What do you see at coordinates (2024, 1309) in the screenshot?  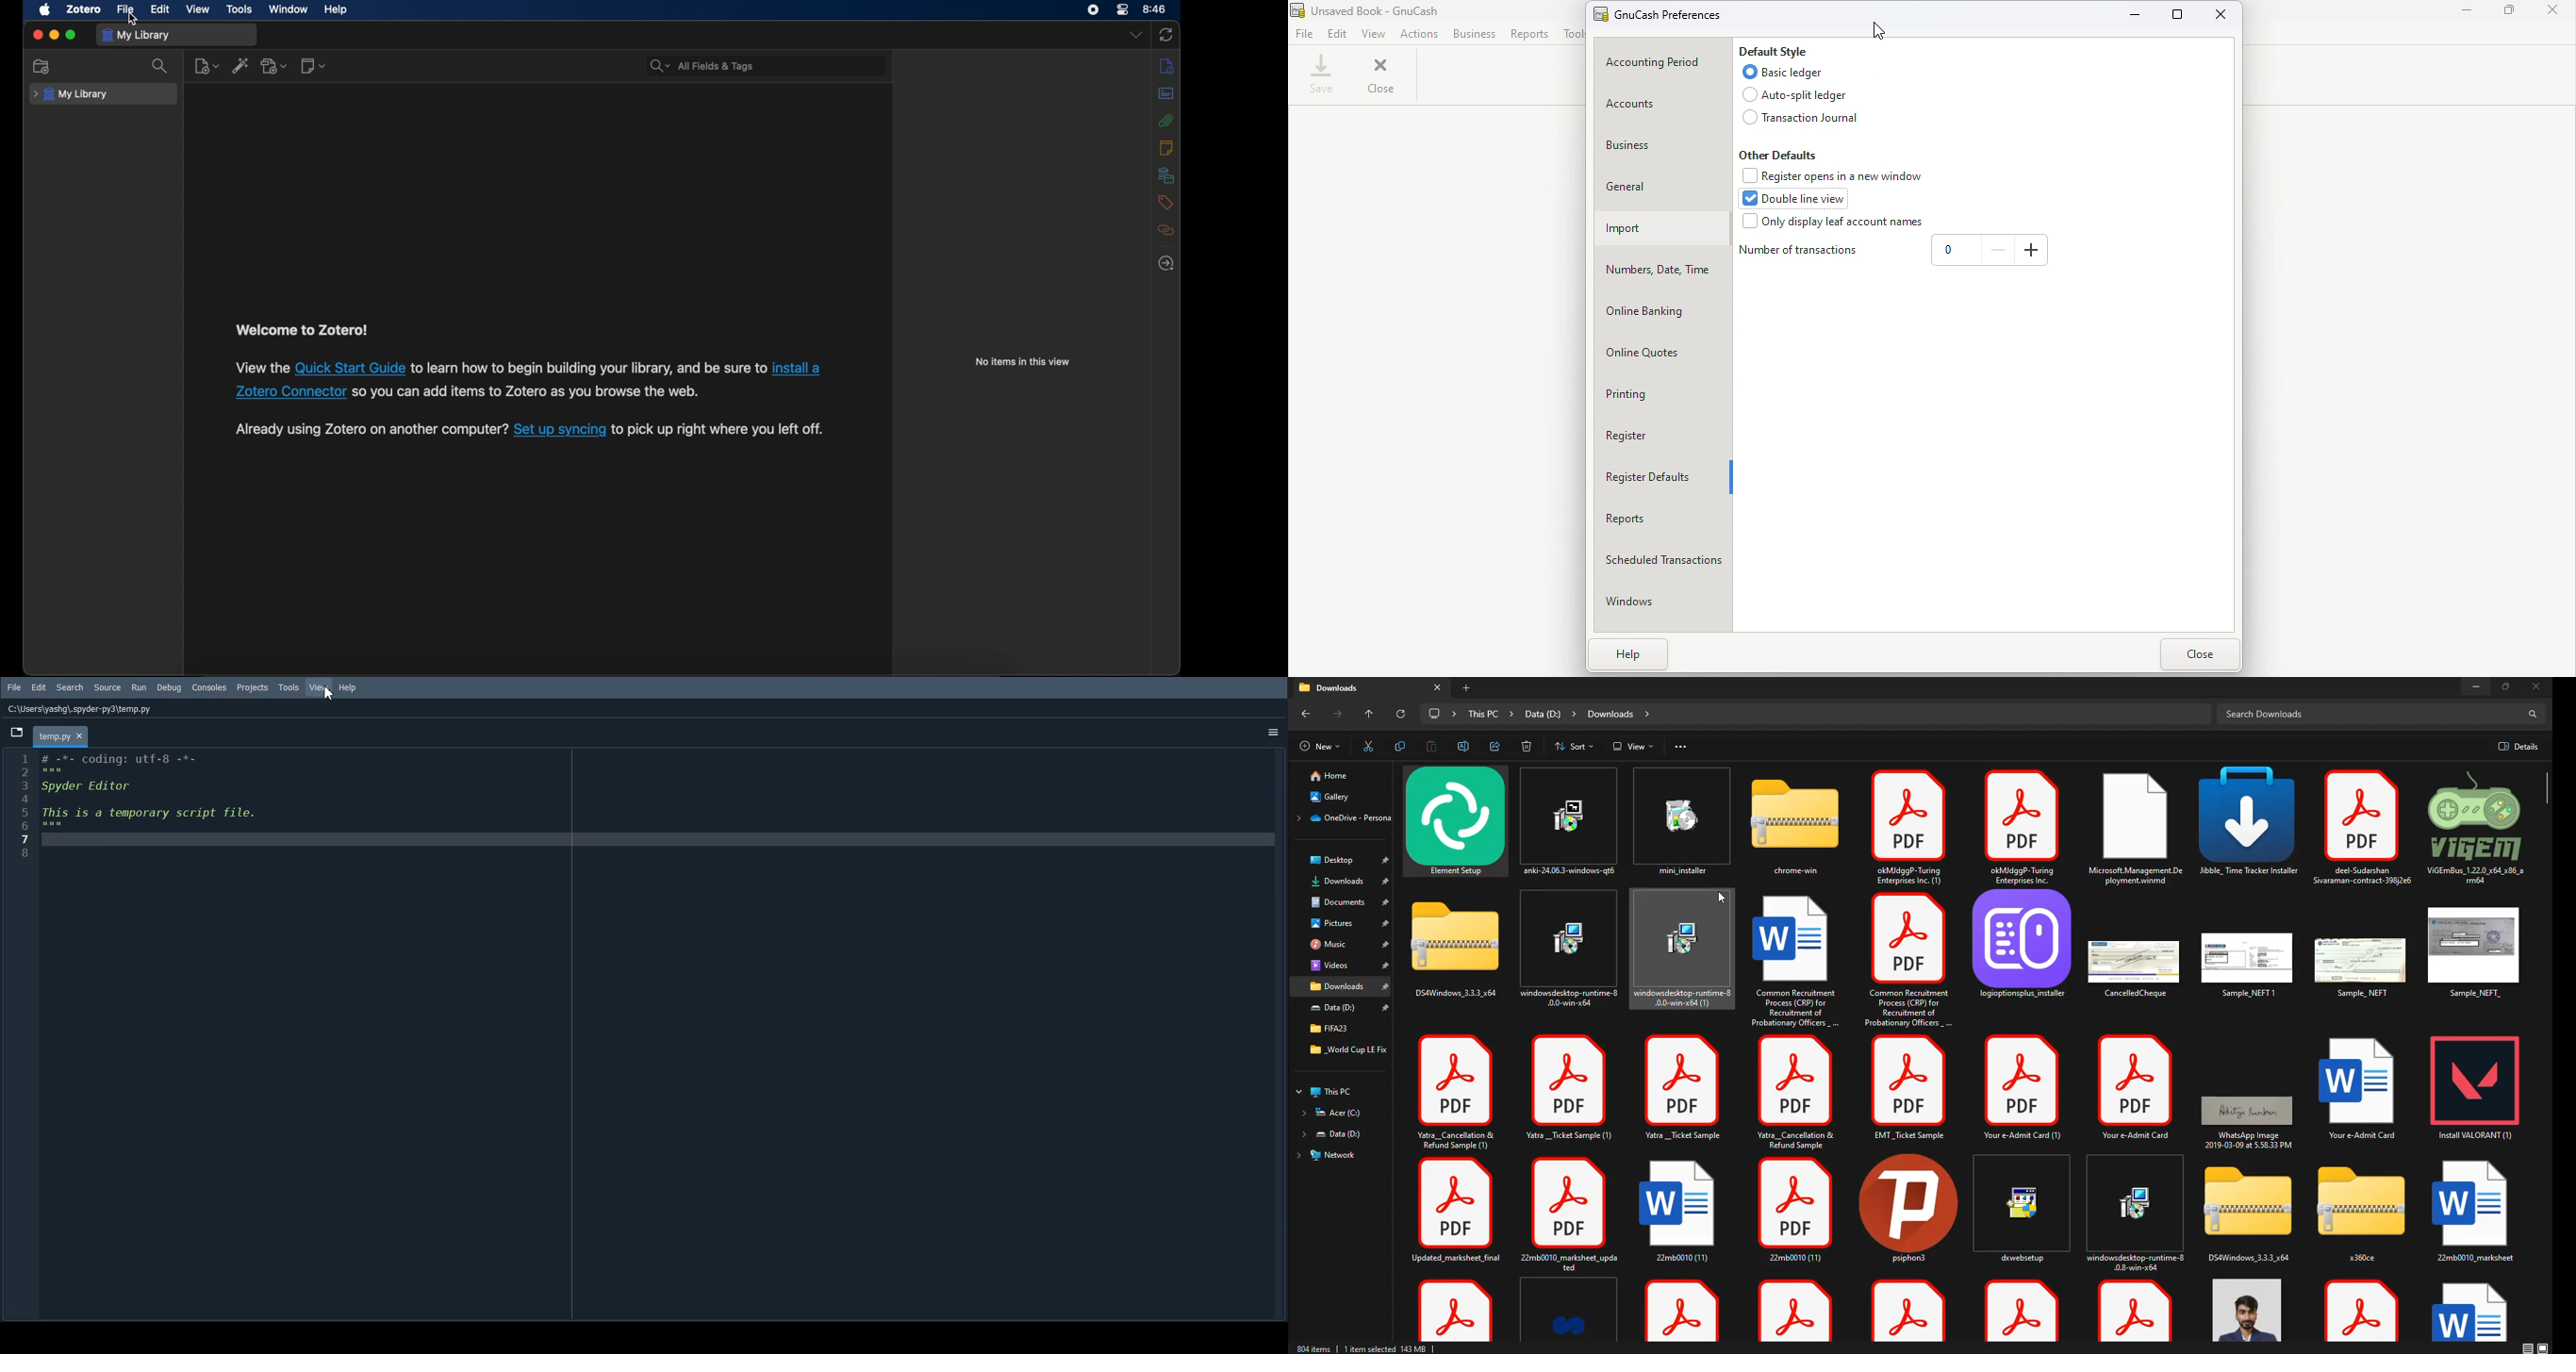 I see `file` at bounding box center [2024, 1309].